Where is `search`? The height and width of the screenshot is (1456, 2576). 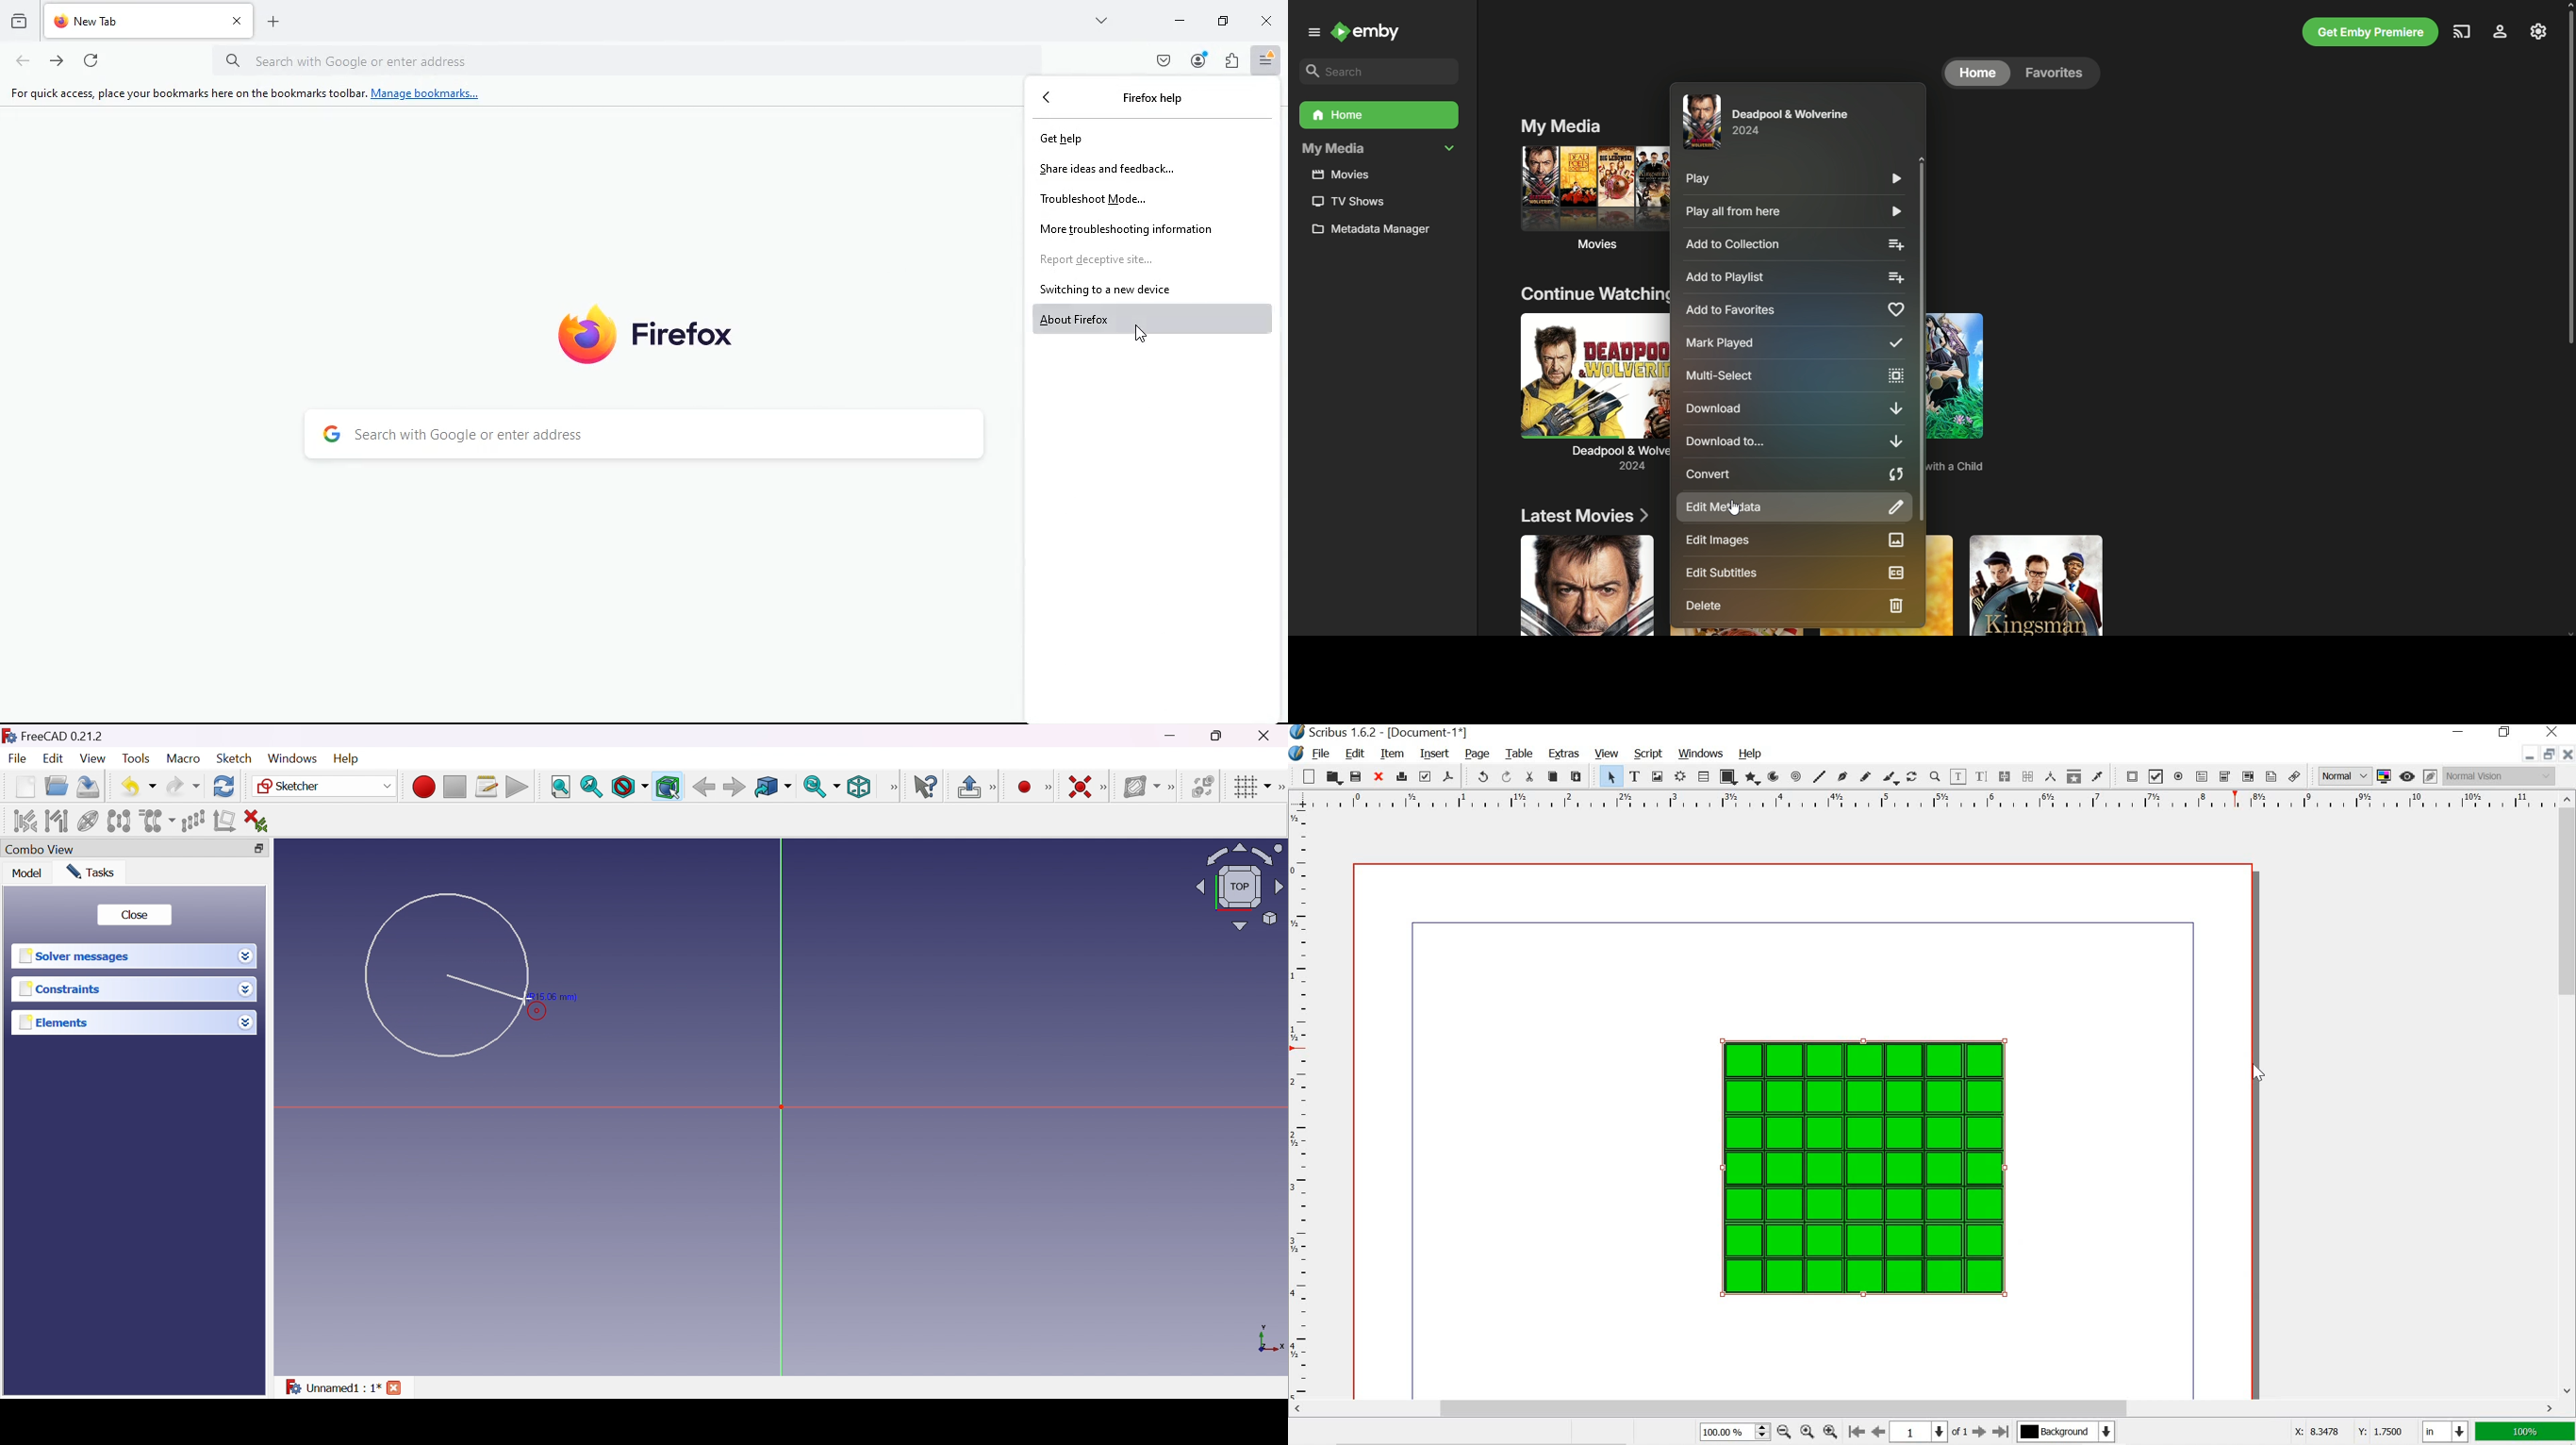 search is located at coordinates (652, 439).